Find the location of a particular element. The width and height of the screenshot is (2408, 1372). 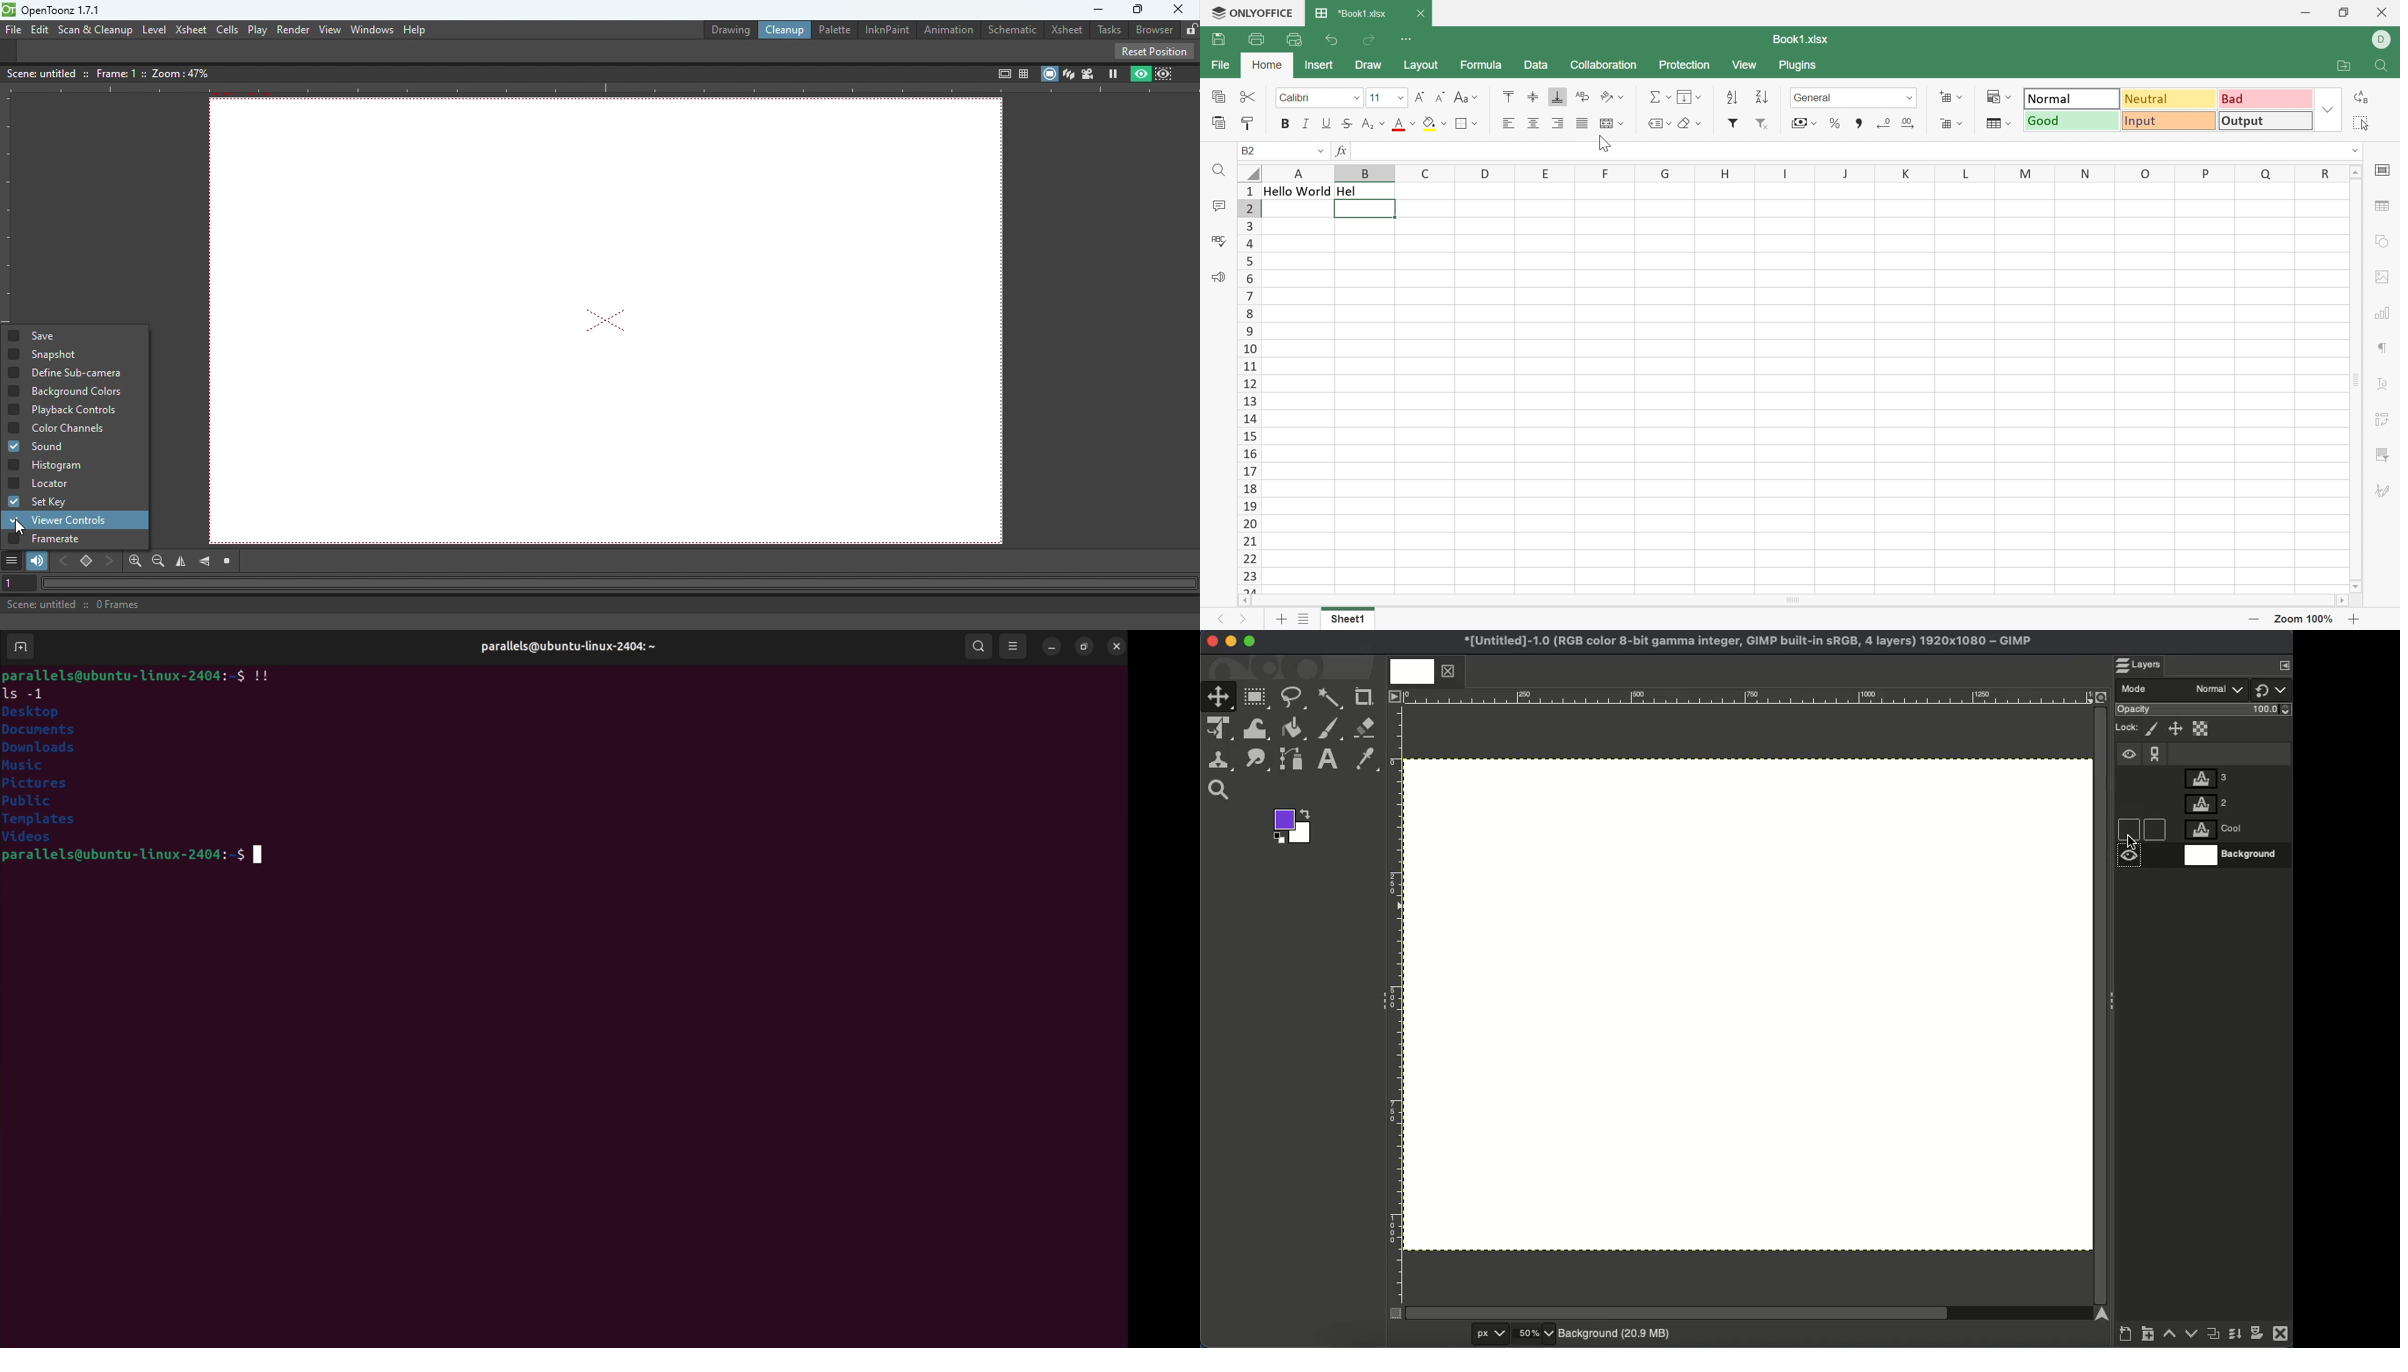

Drop down is located at coordinates (2329, 110).